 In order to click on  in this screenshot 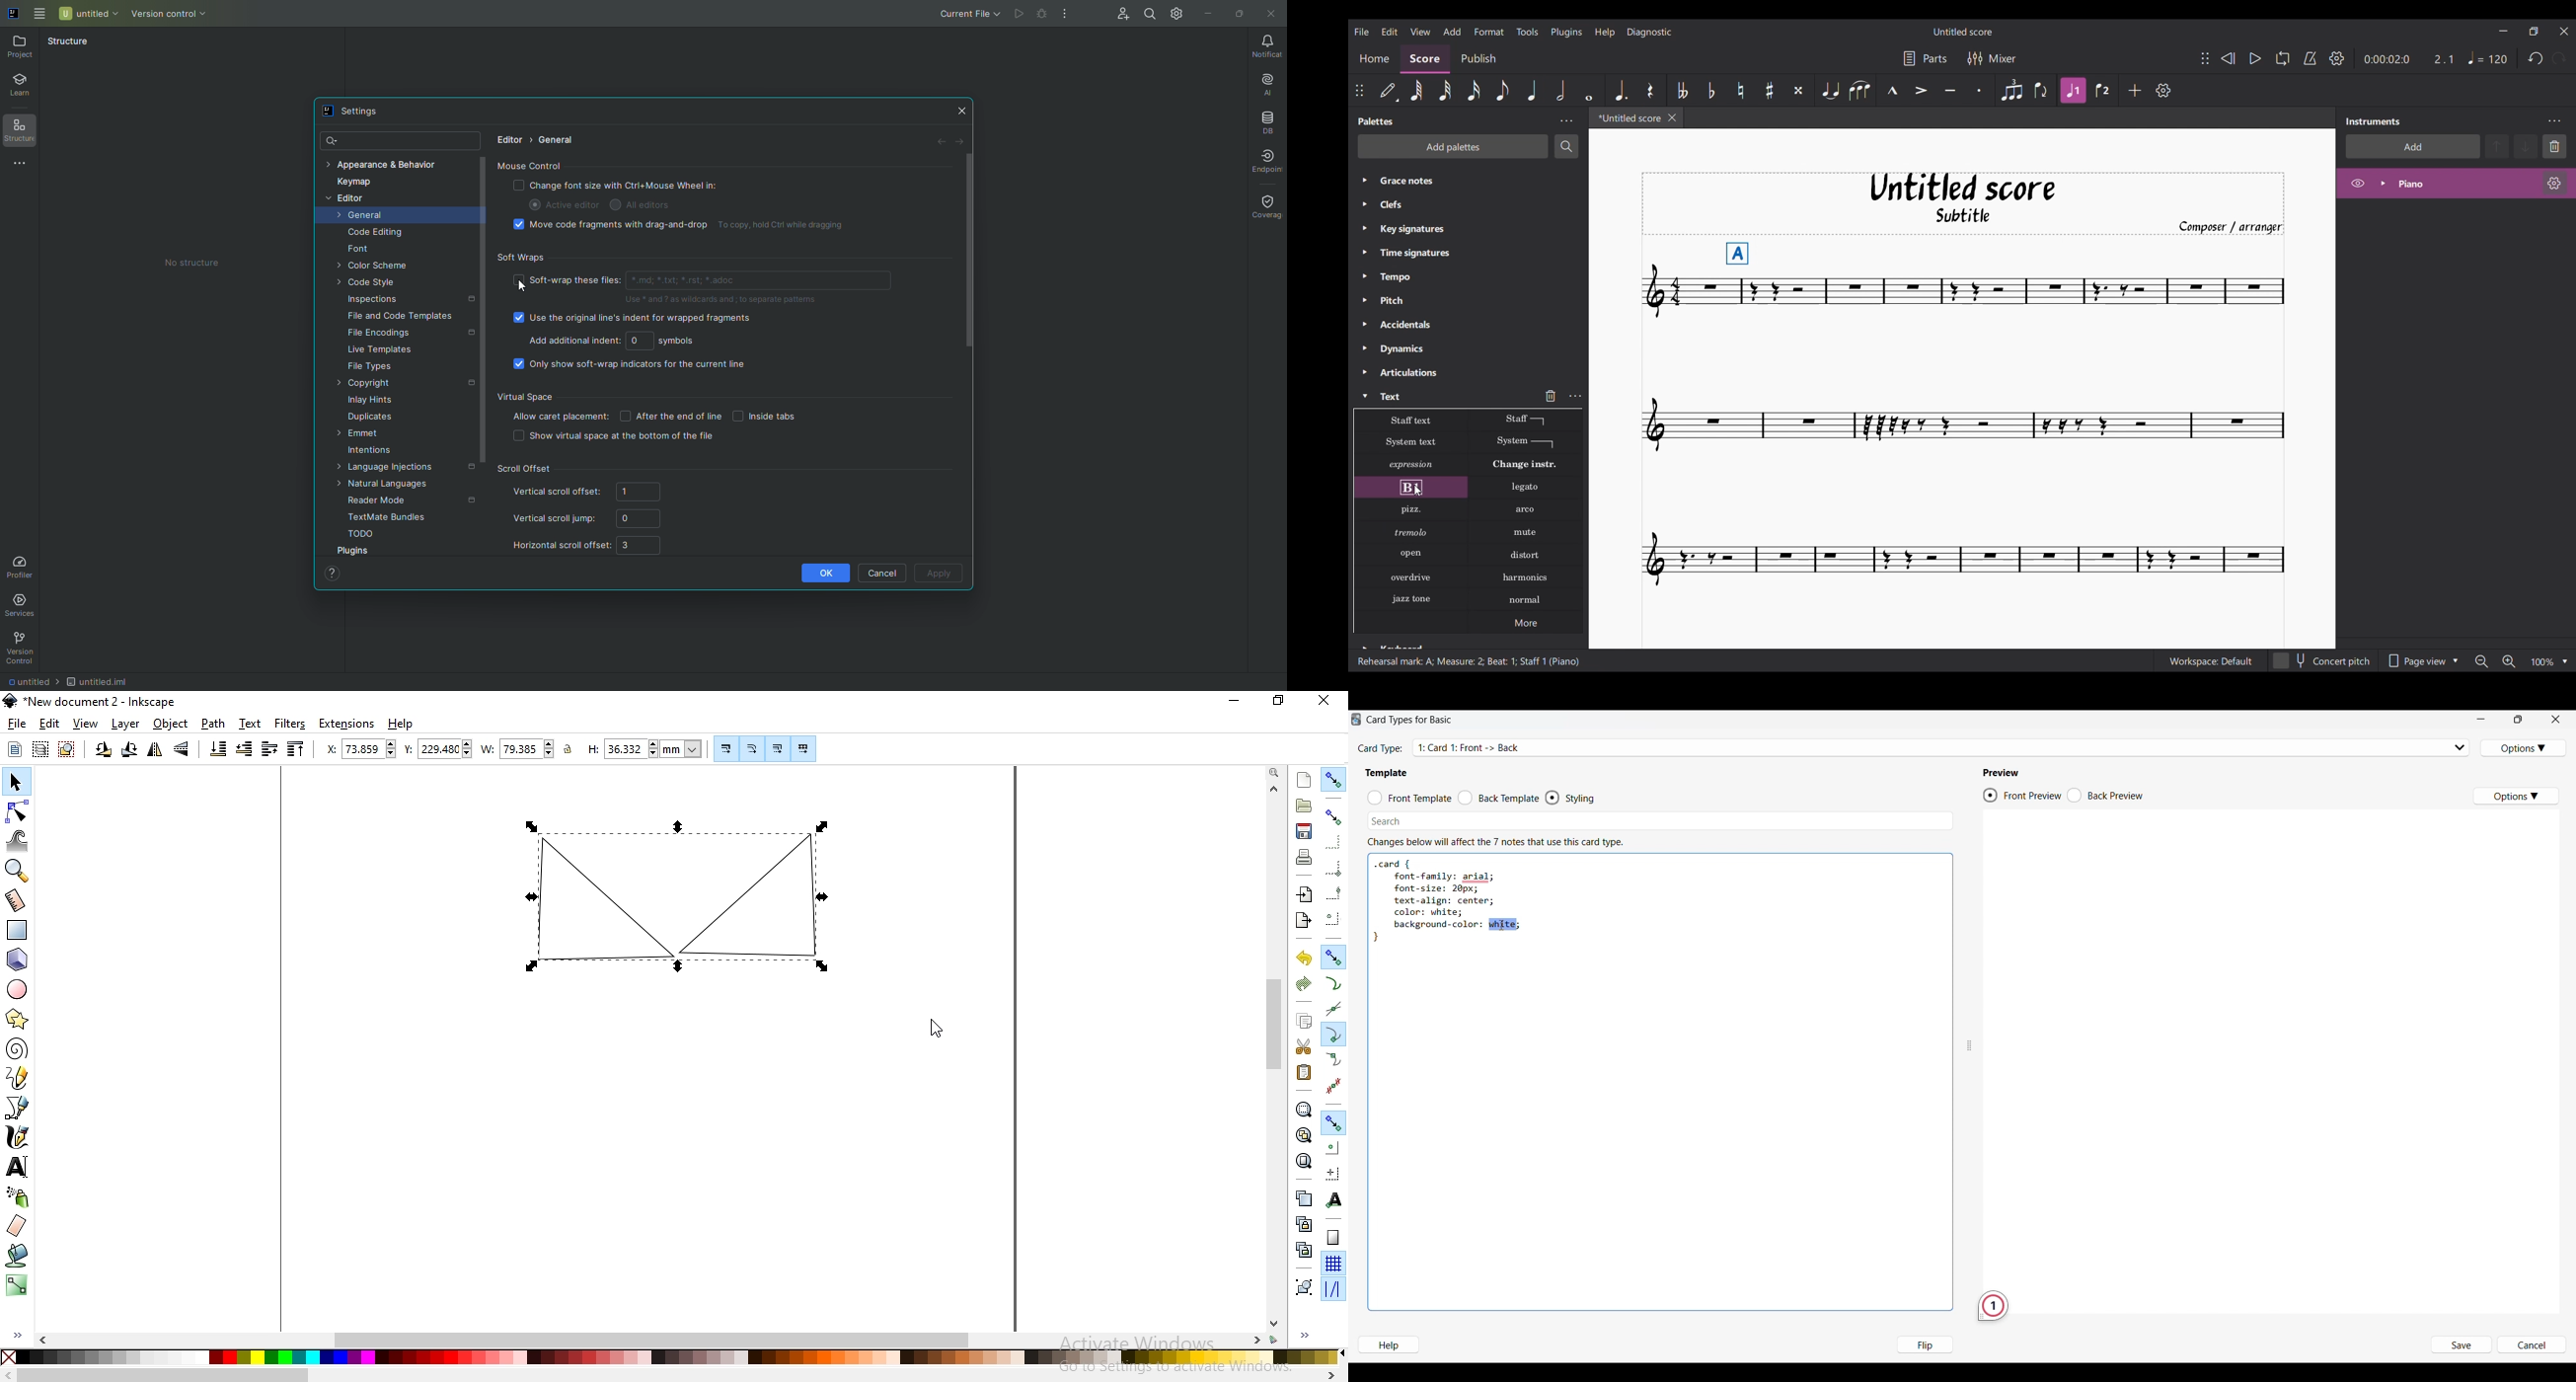, I will do `click(1497, 665)`.